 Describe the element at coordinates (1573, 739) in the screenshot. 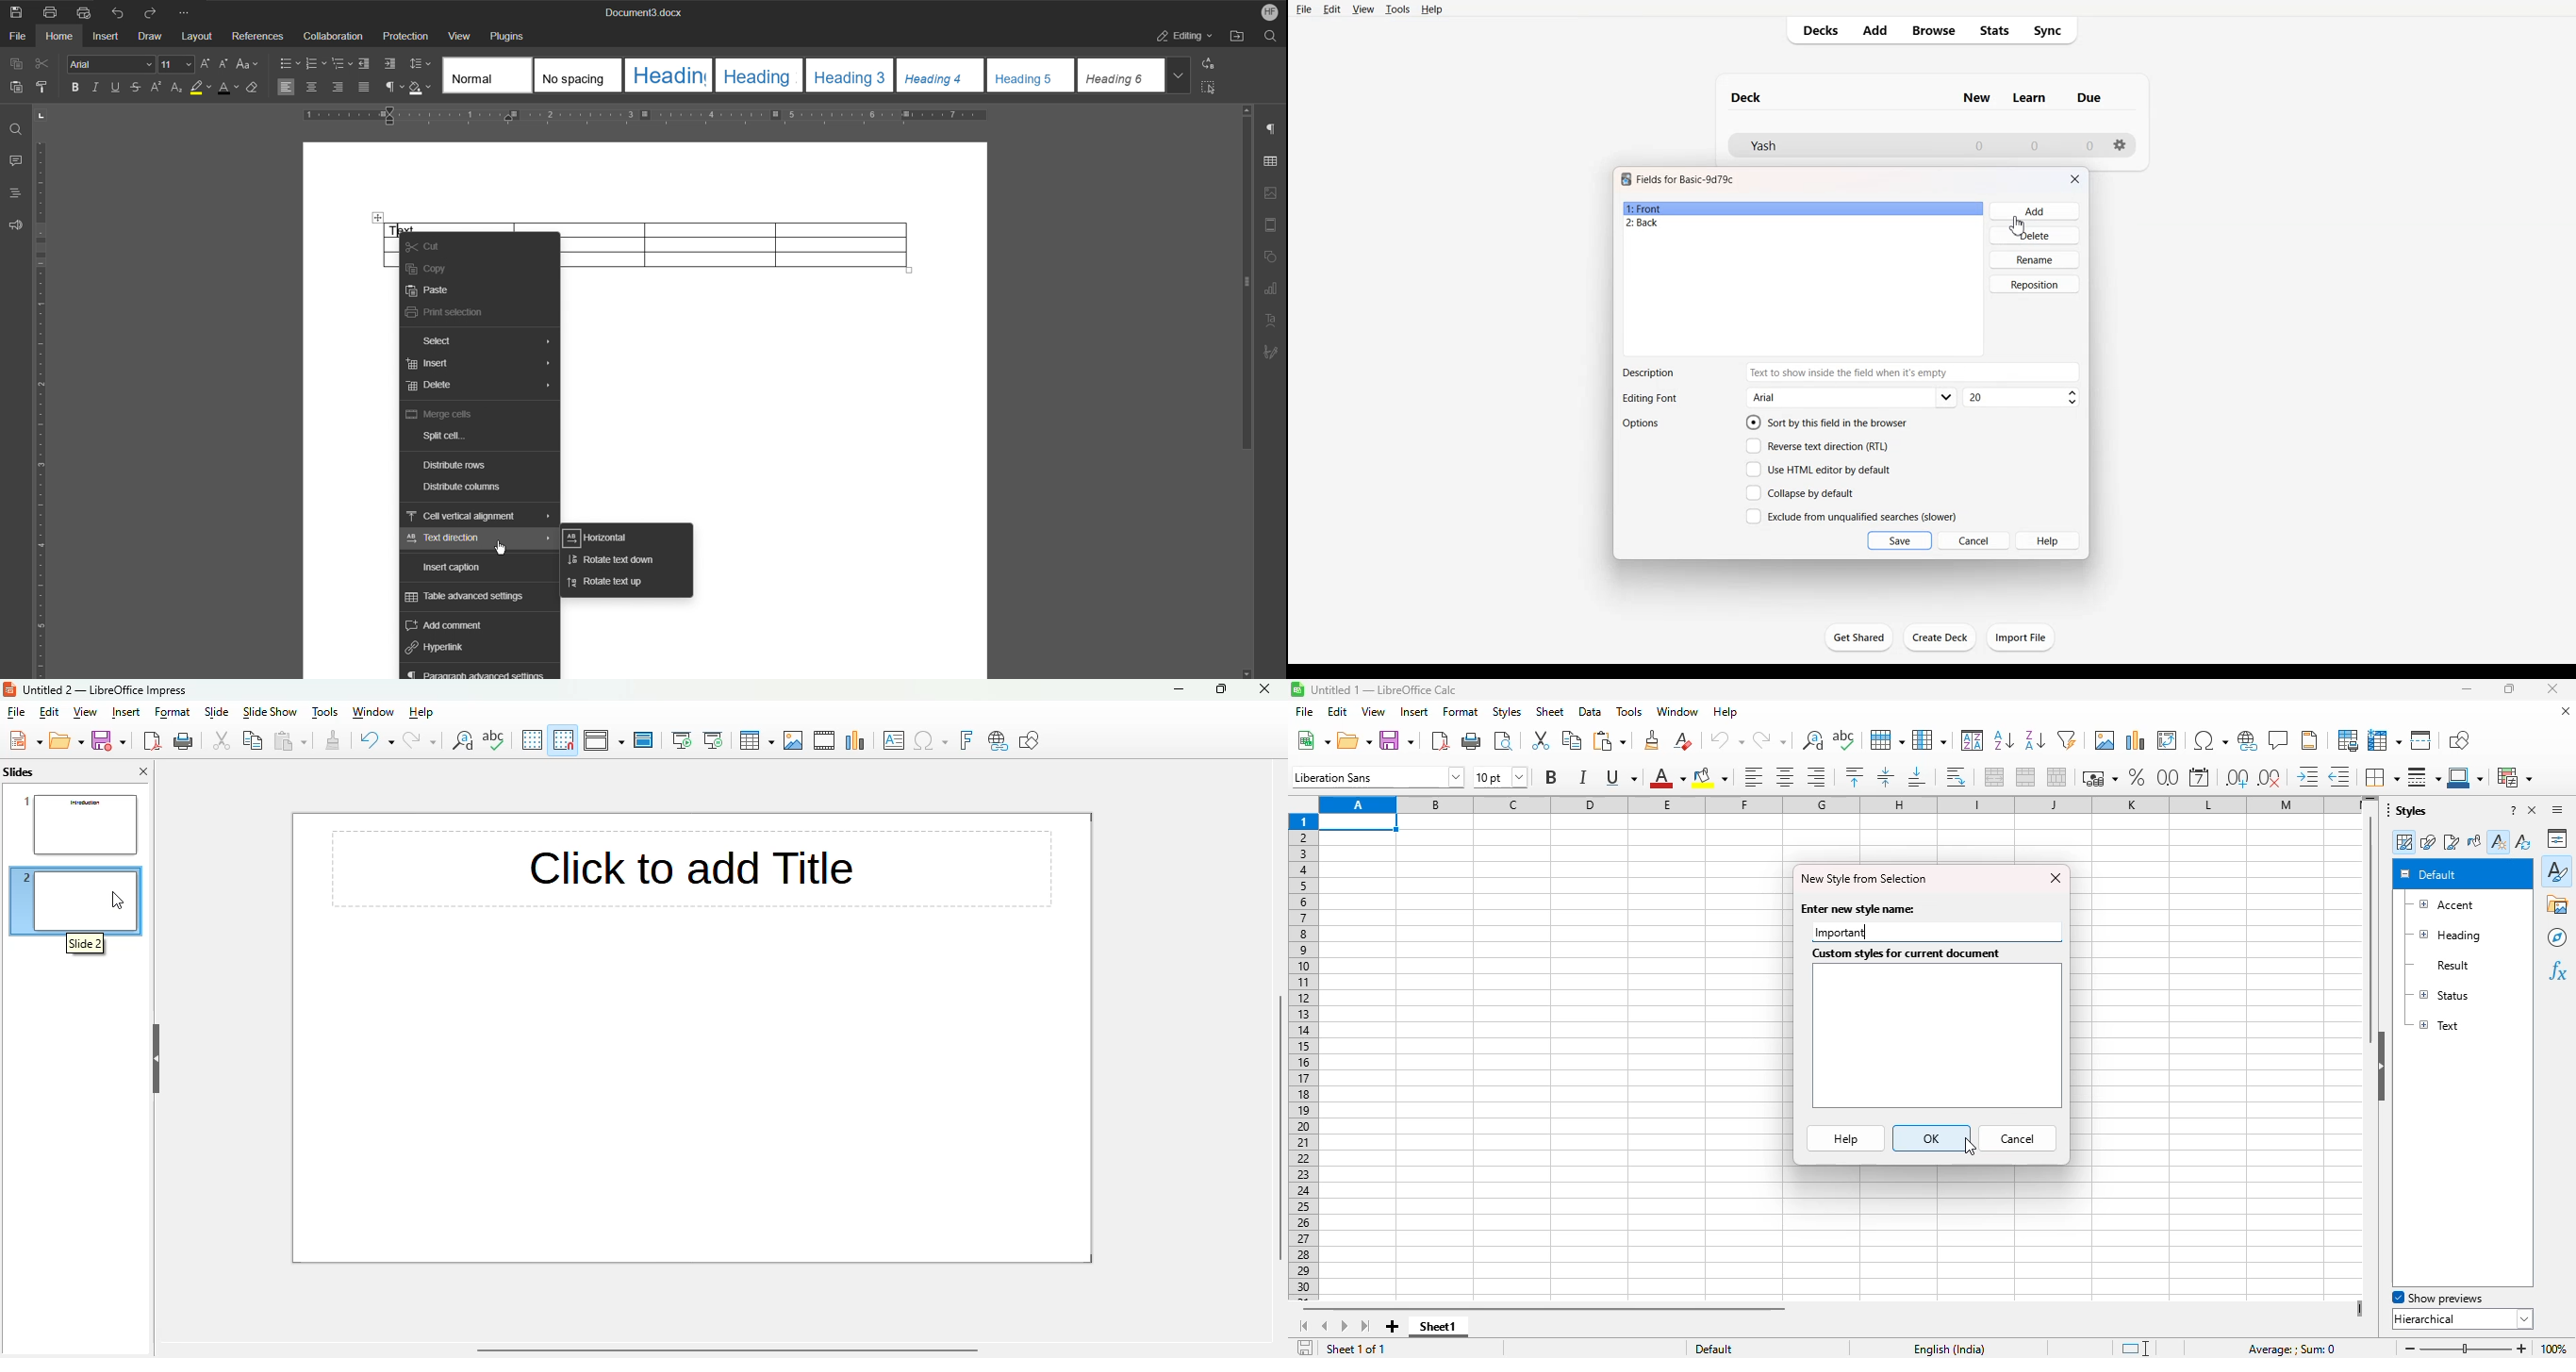

I see `copy` at that location.